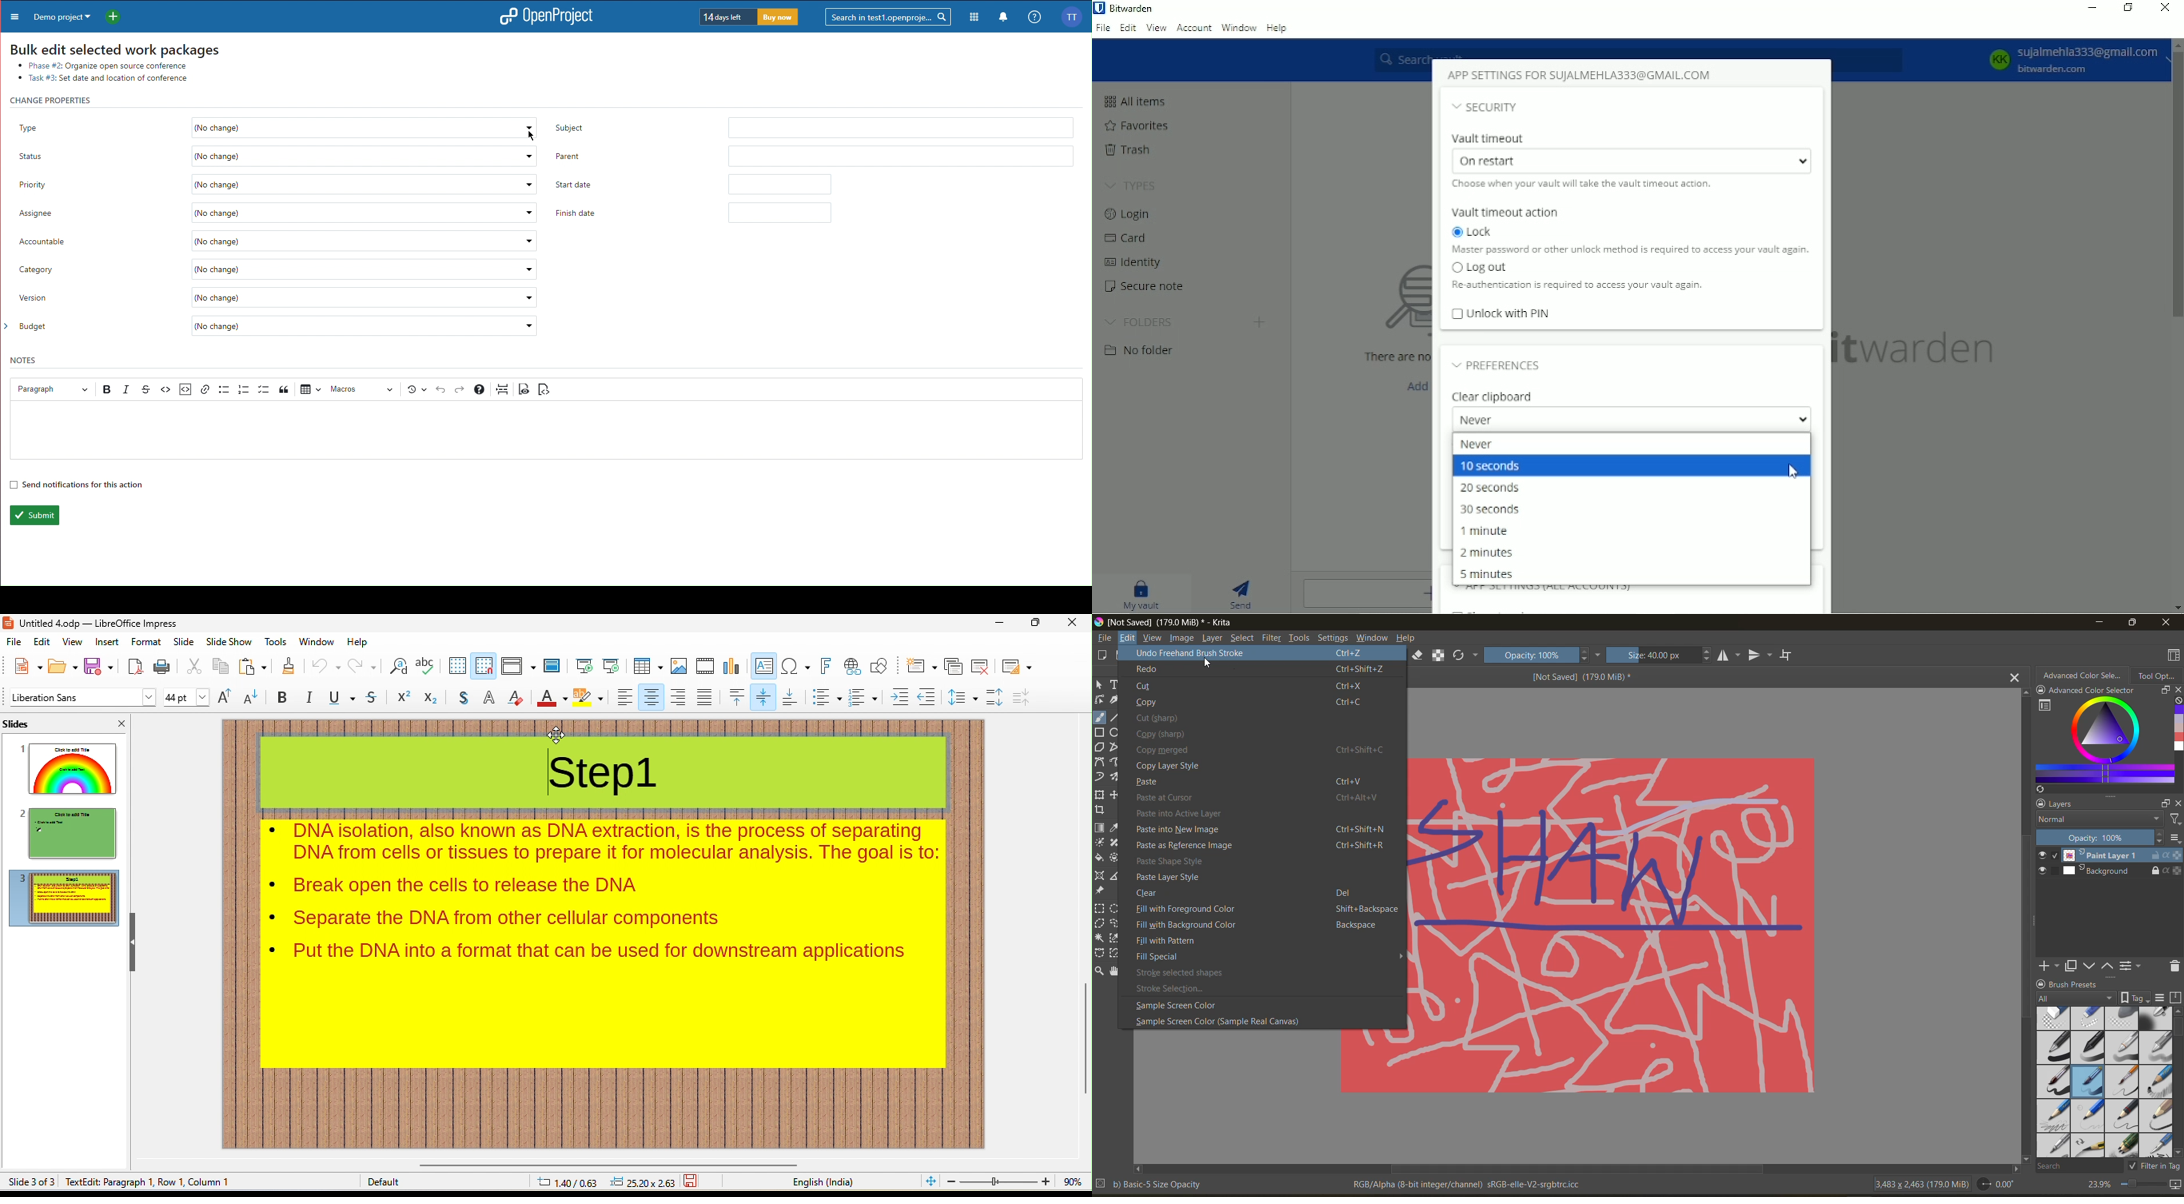 This screenshot has width=2184, height=1204. I want to click on Send, so click(1242, 593).